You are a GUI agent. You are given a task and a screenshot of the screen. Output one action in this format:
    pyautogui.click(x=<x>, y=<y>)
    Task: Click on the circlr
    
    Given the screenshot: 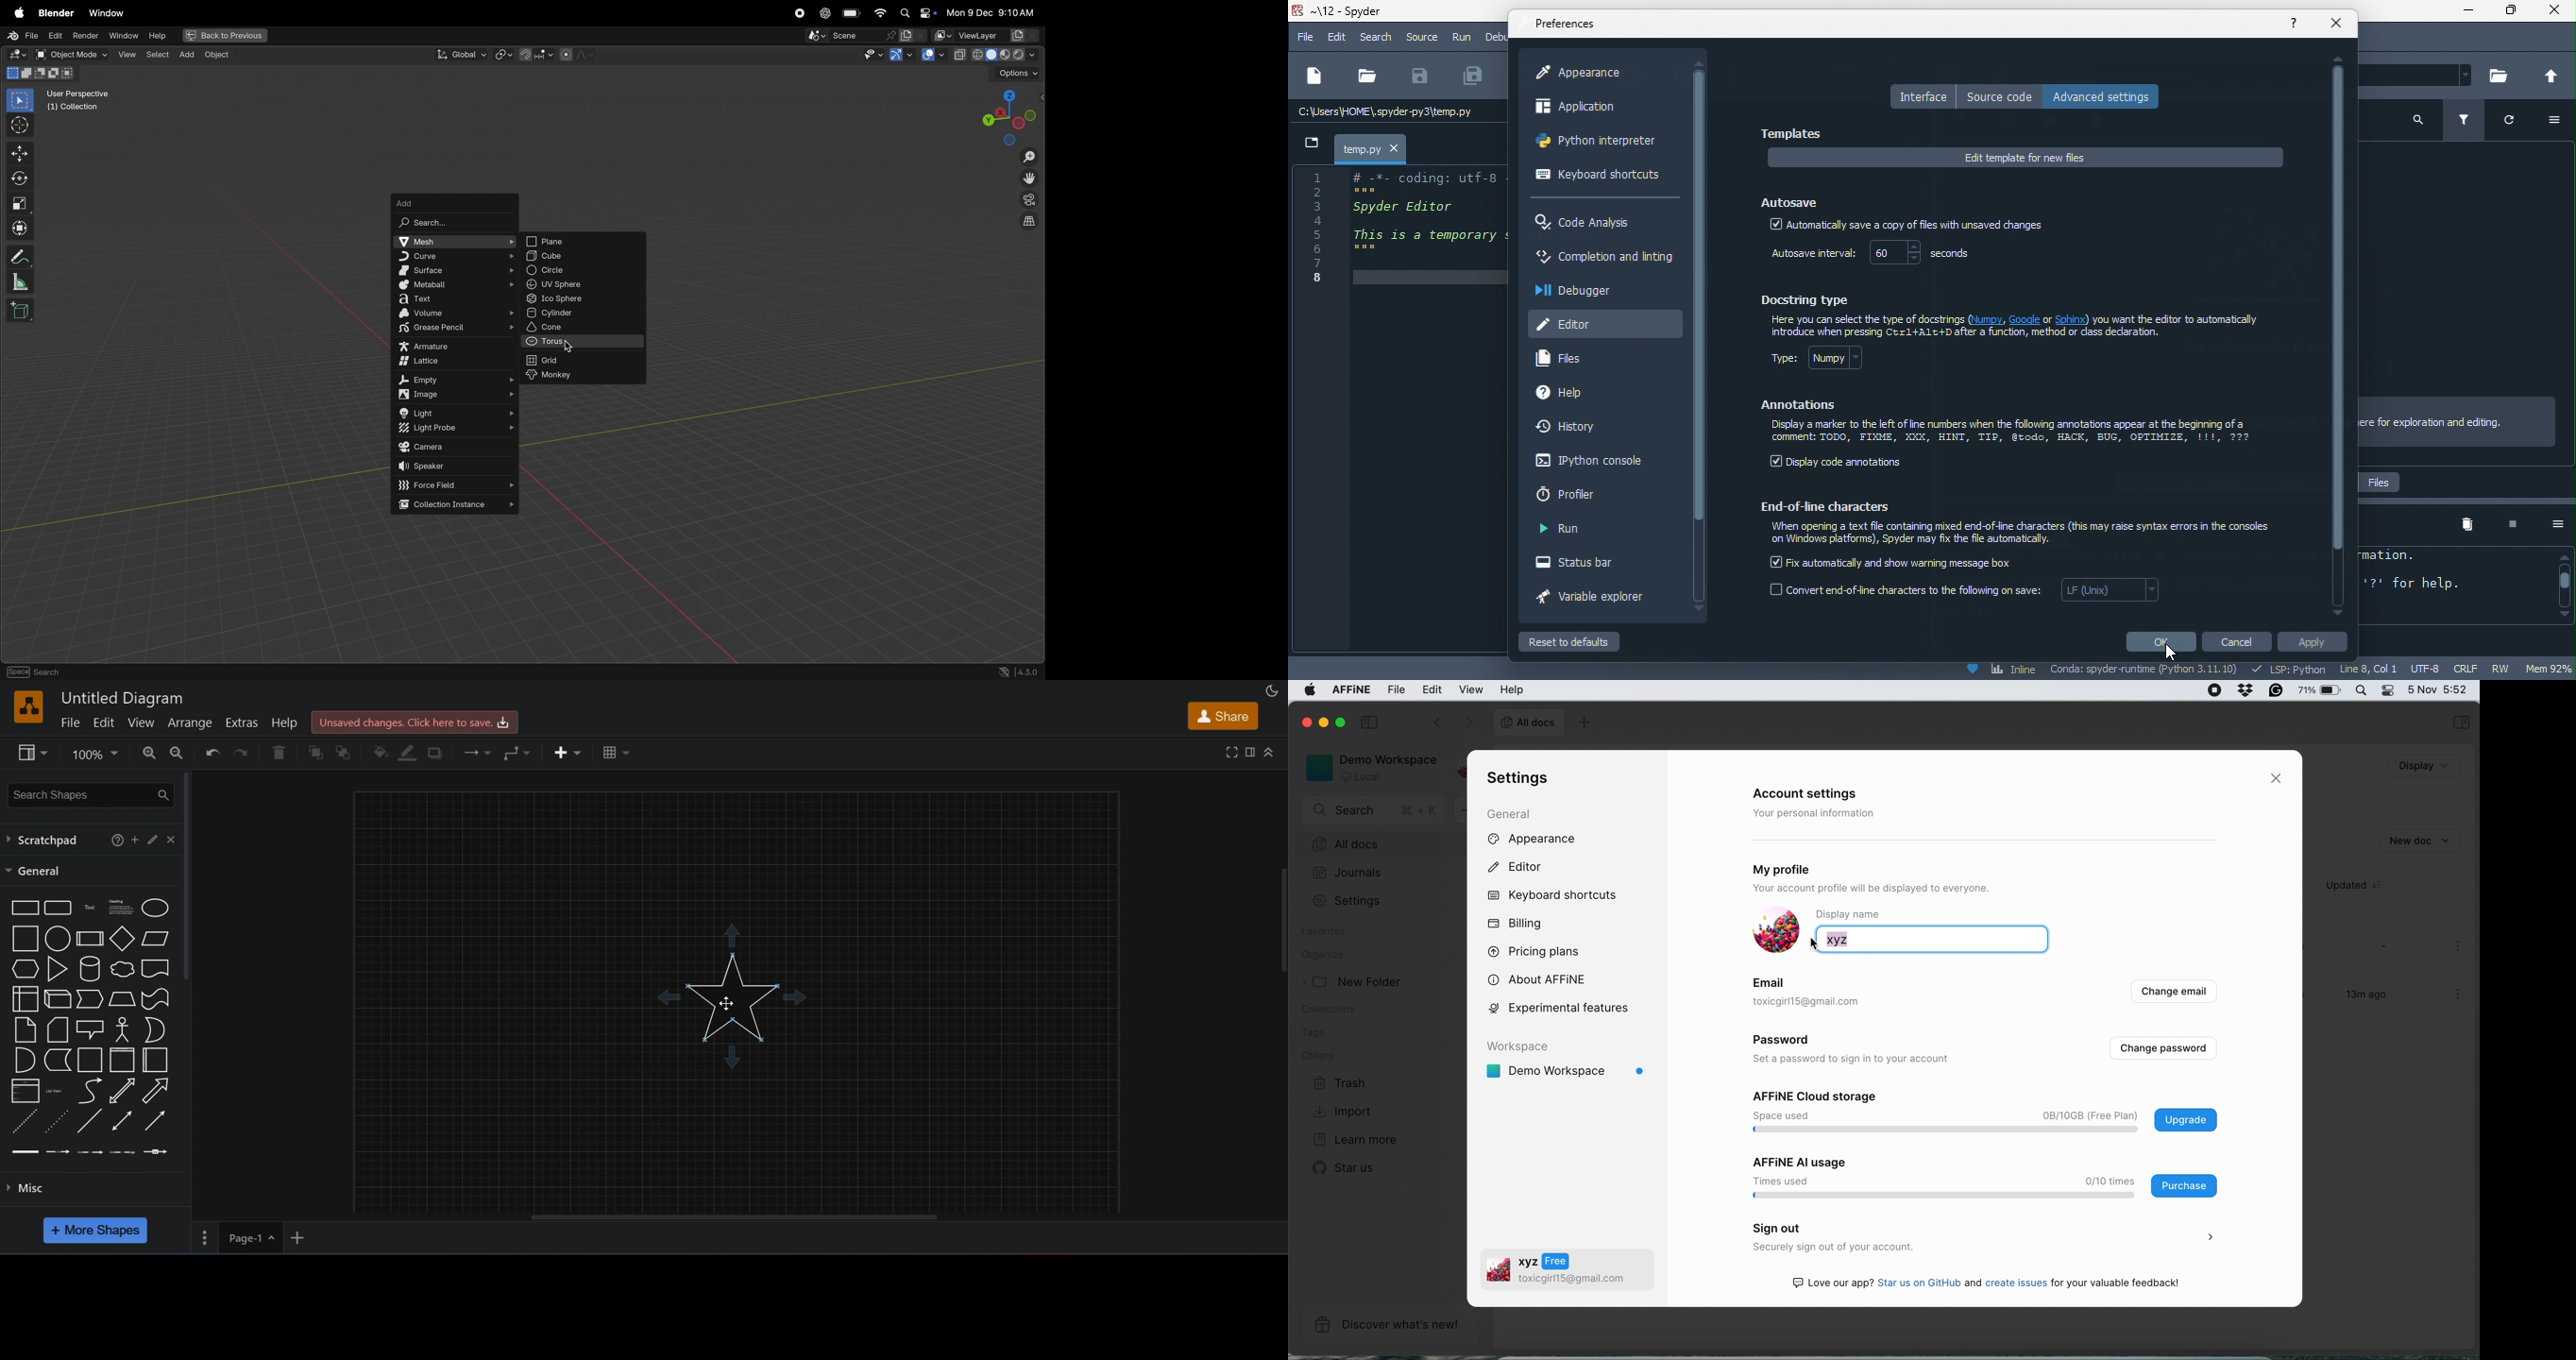 What is the action you would take?
    pyautogui.click(x=582, y=270)
    